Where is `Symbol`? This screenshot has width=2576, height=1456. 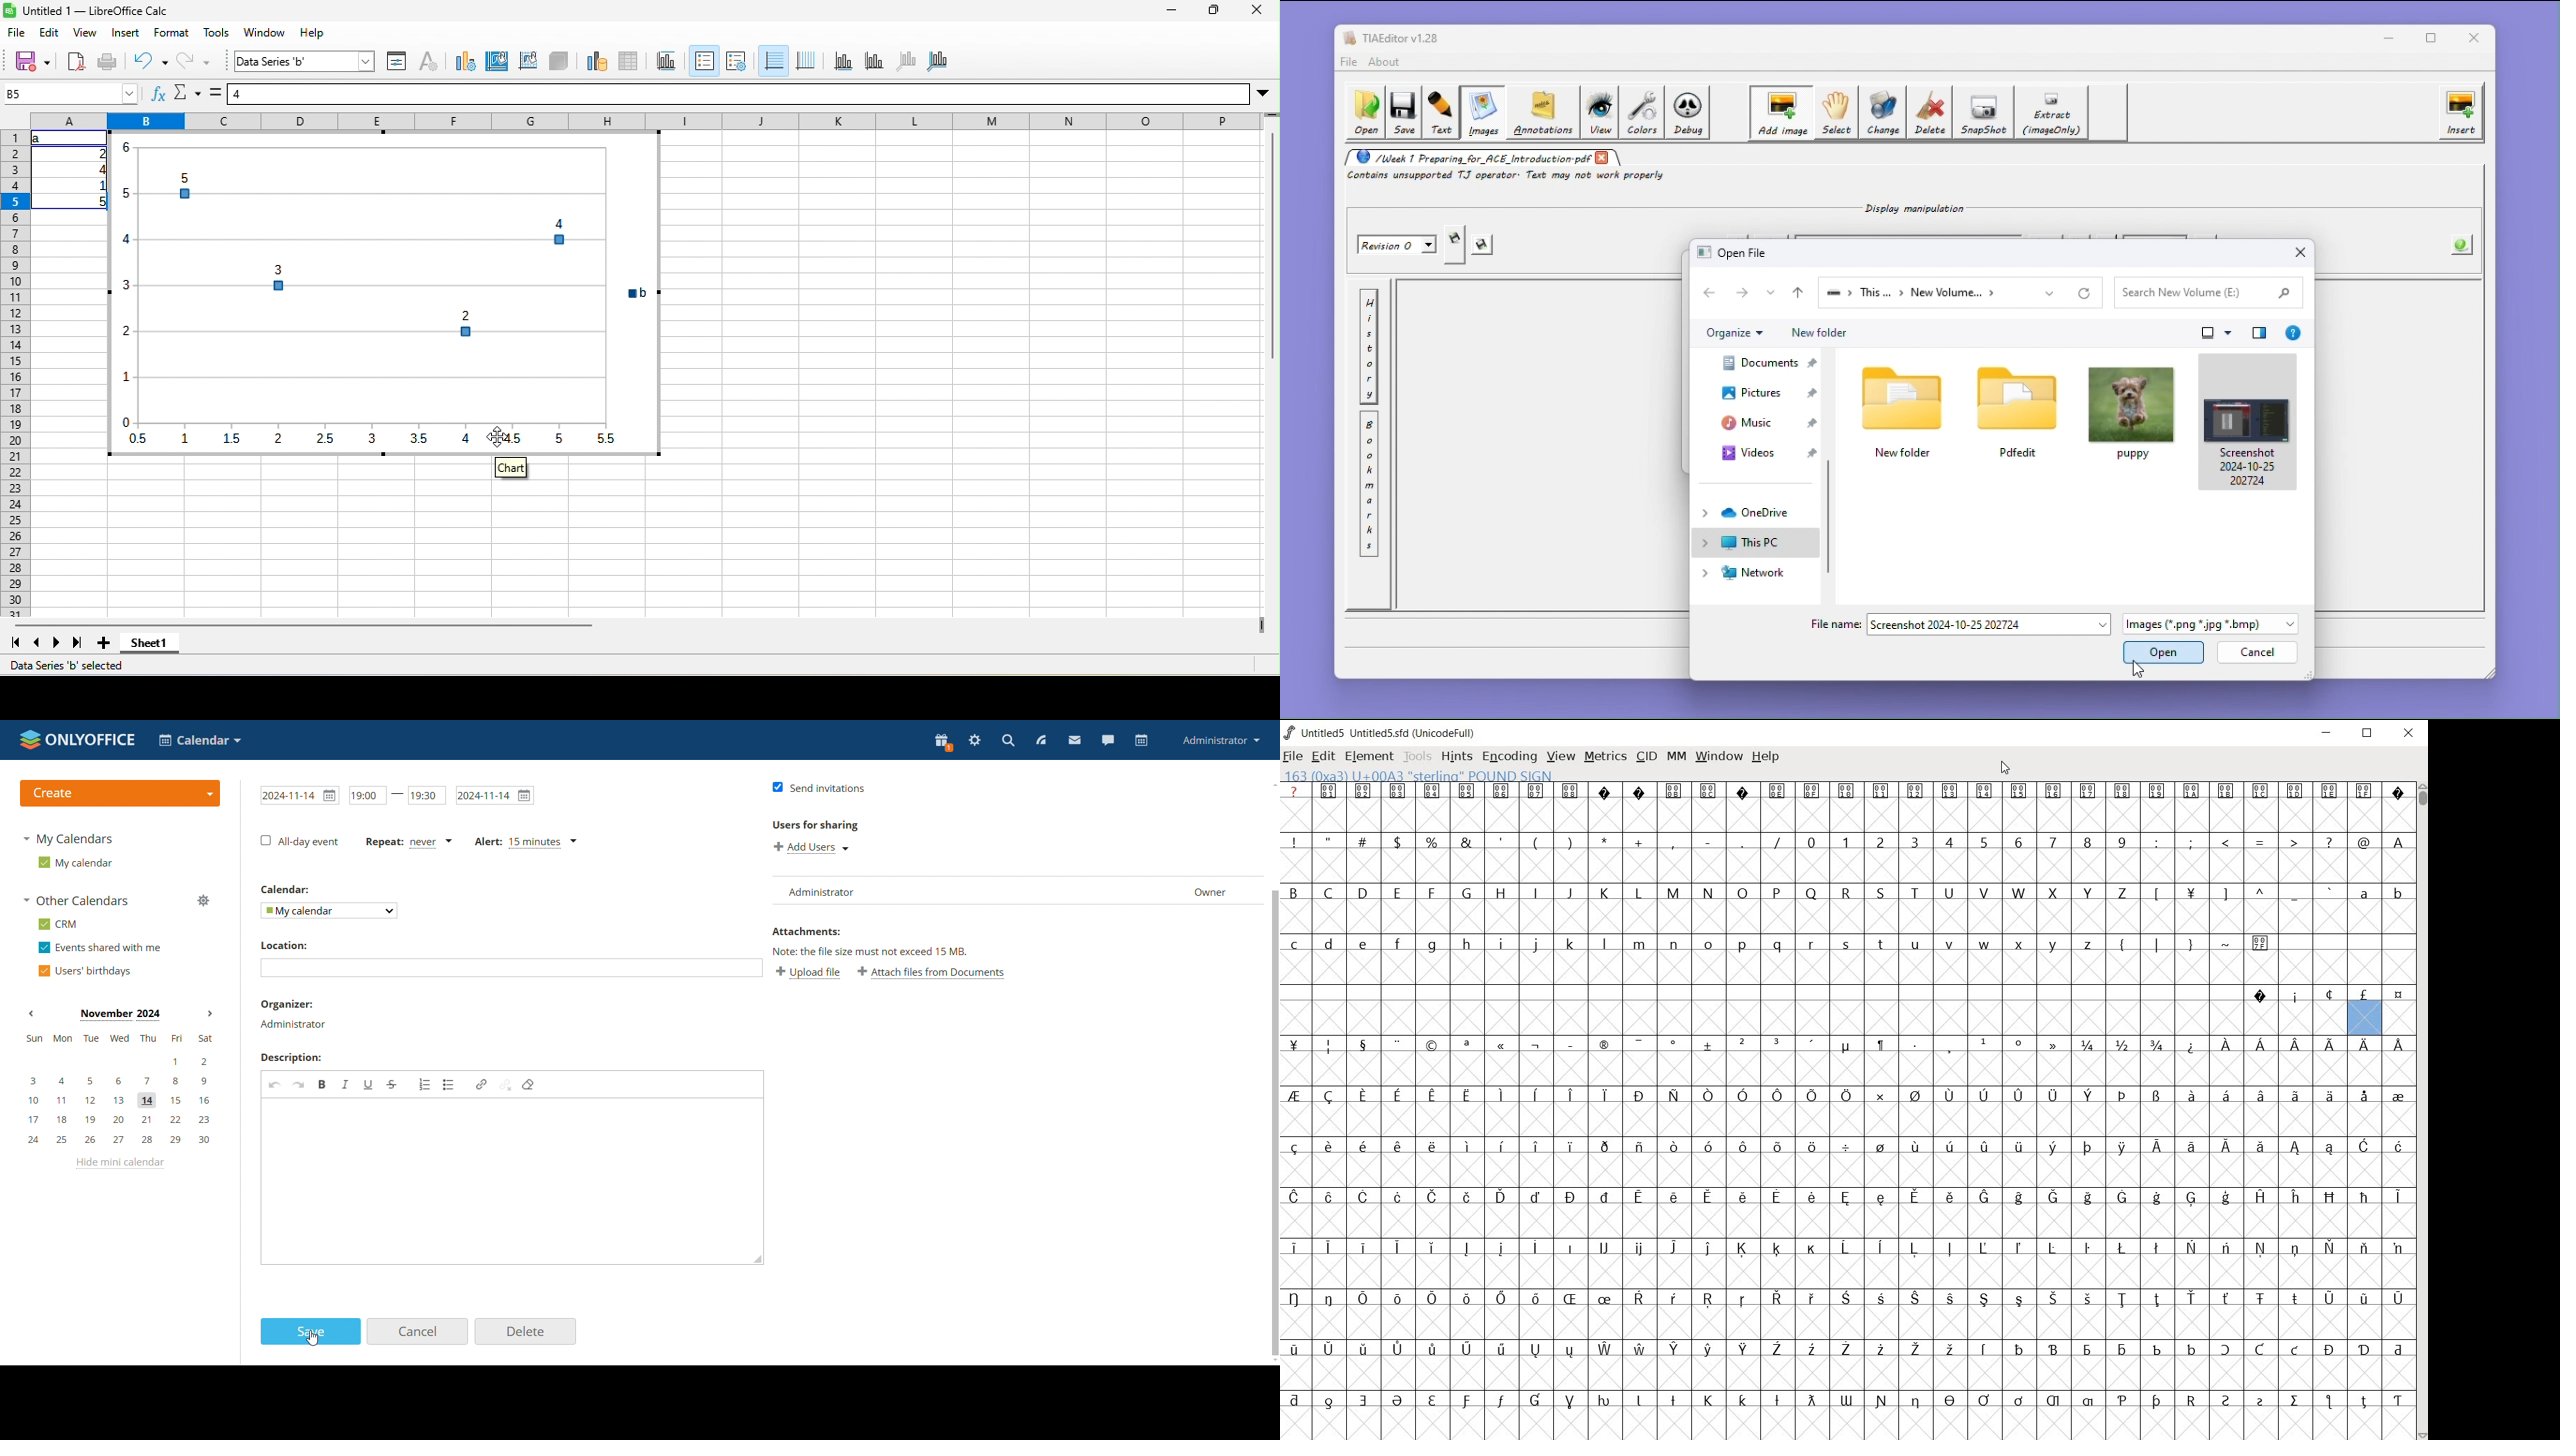 Symbol is located at coordinates (2156, 1198).